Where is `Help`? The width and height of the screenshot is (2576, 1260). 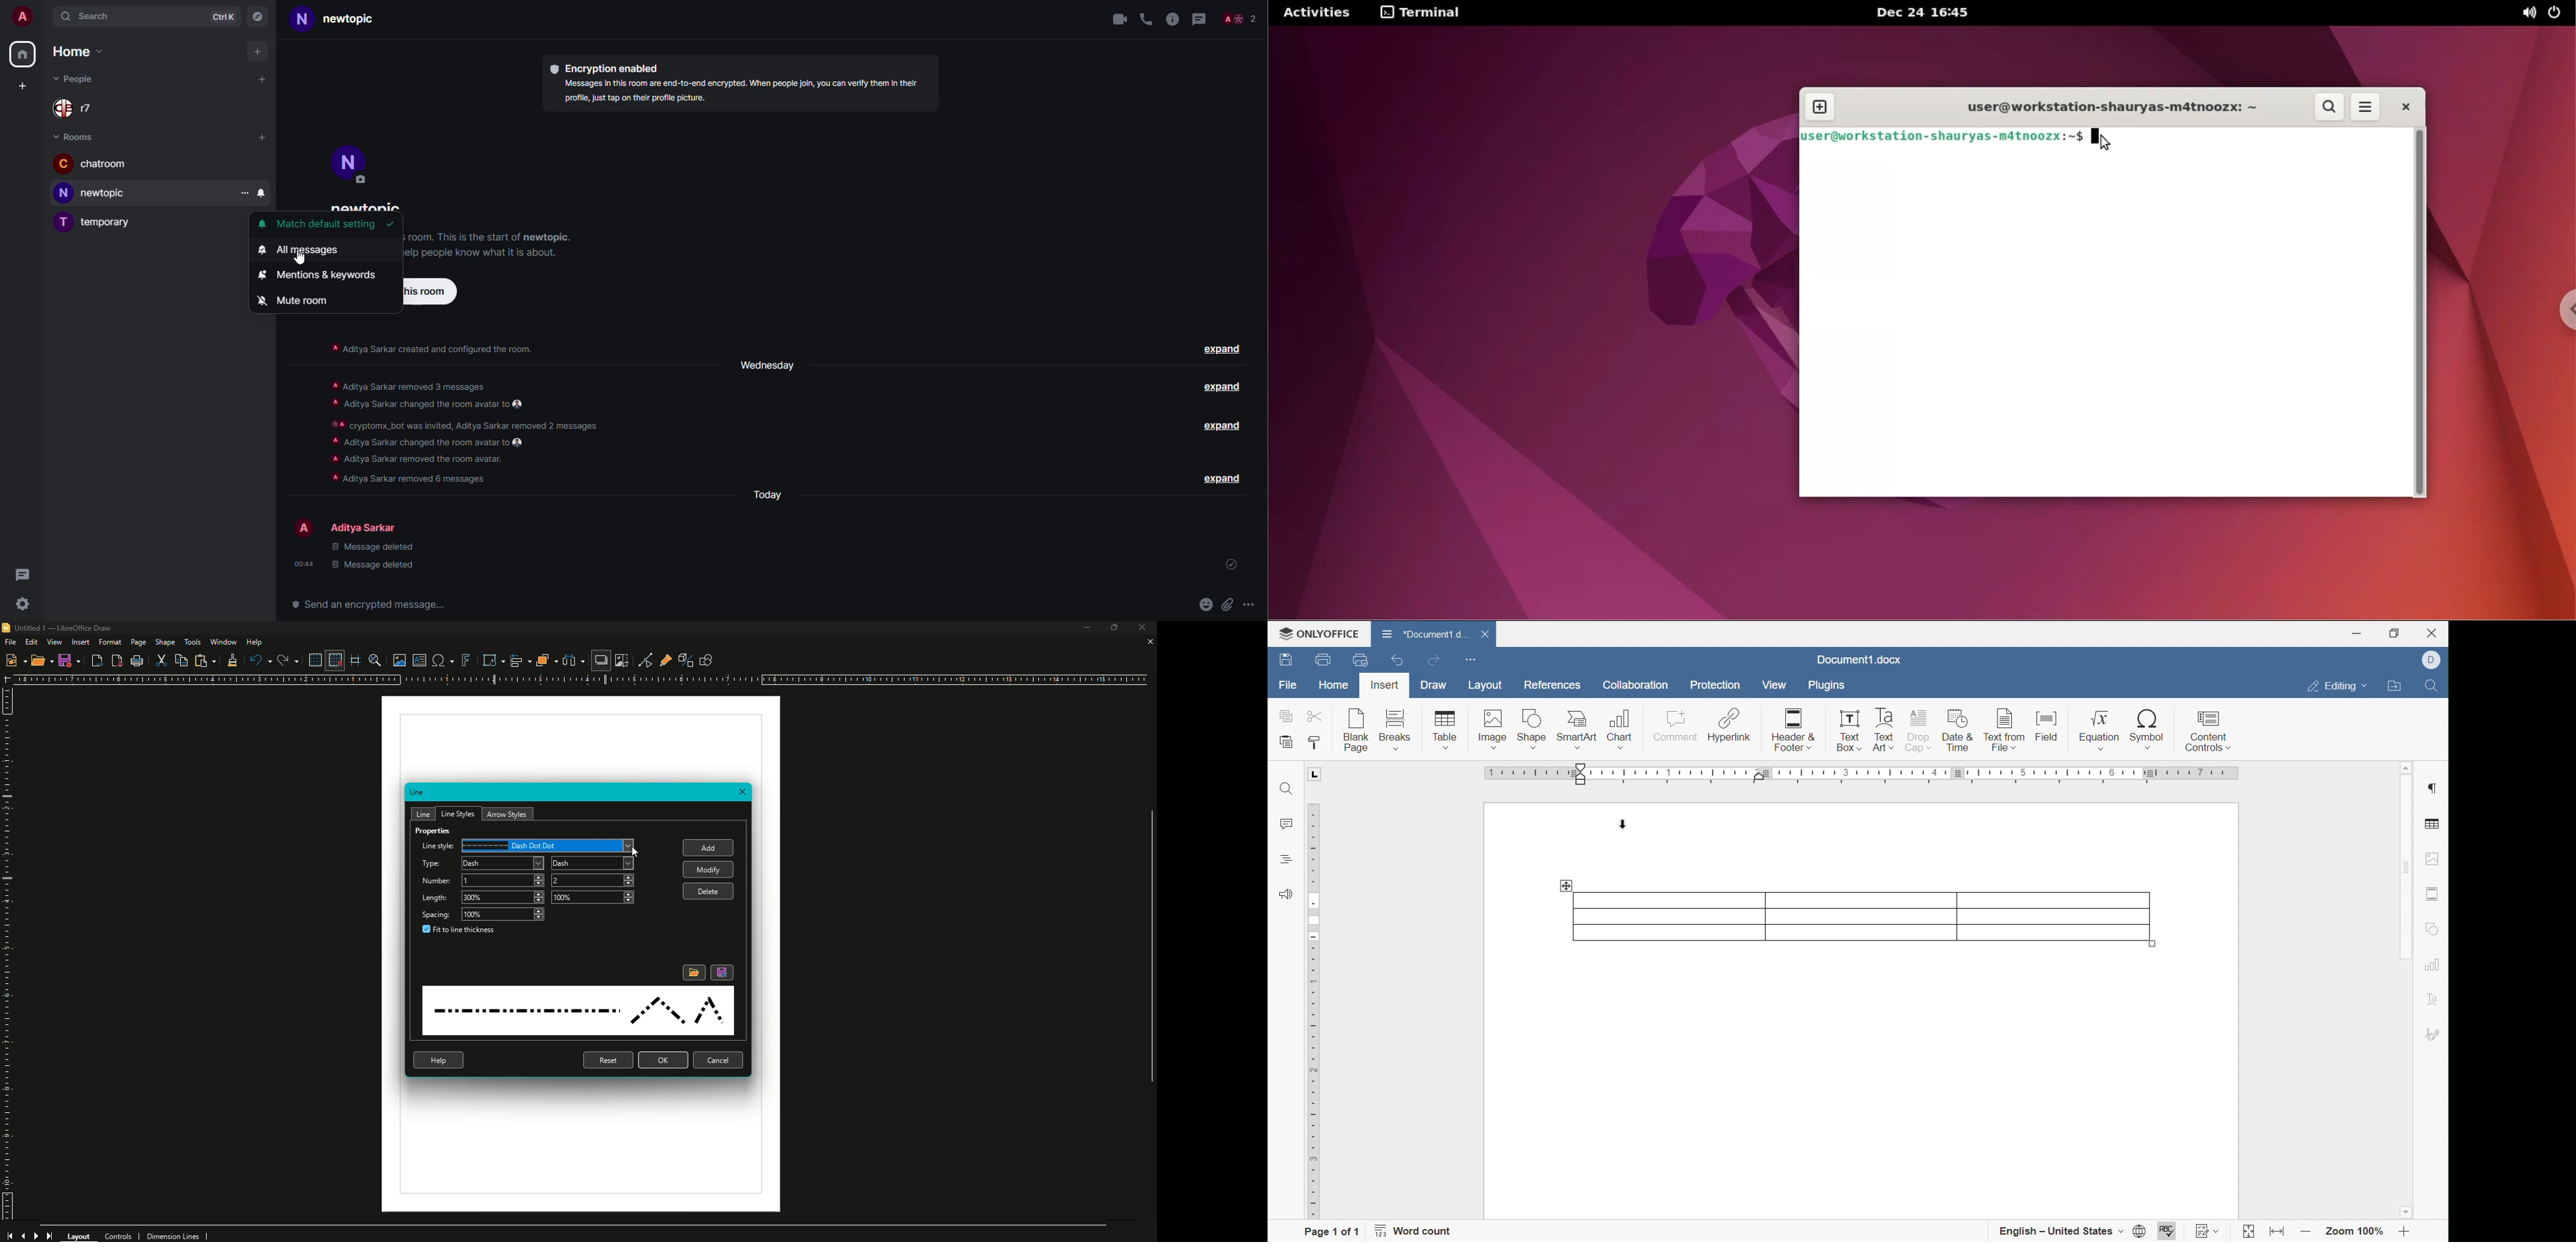
Help is located at coordinates (256, 642).